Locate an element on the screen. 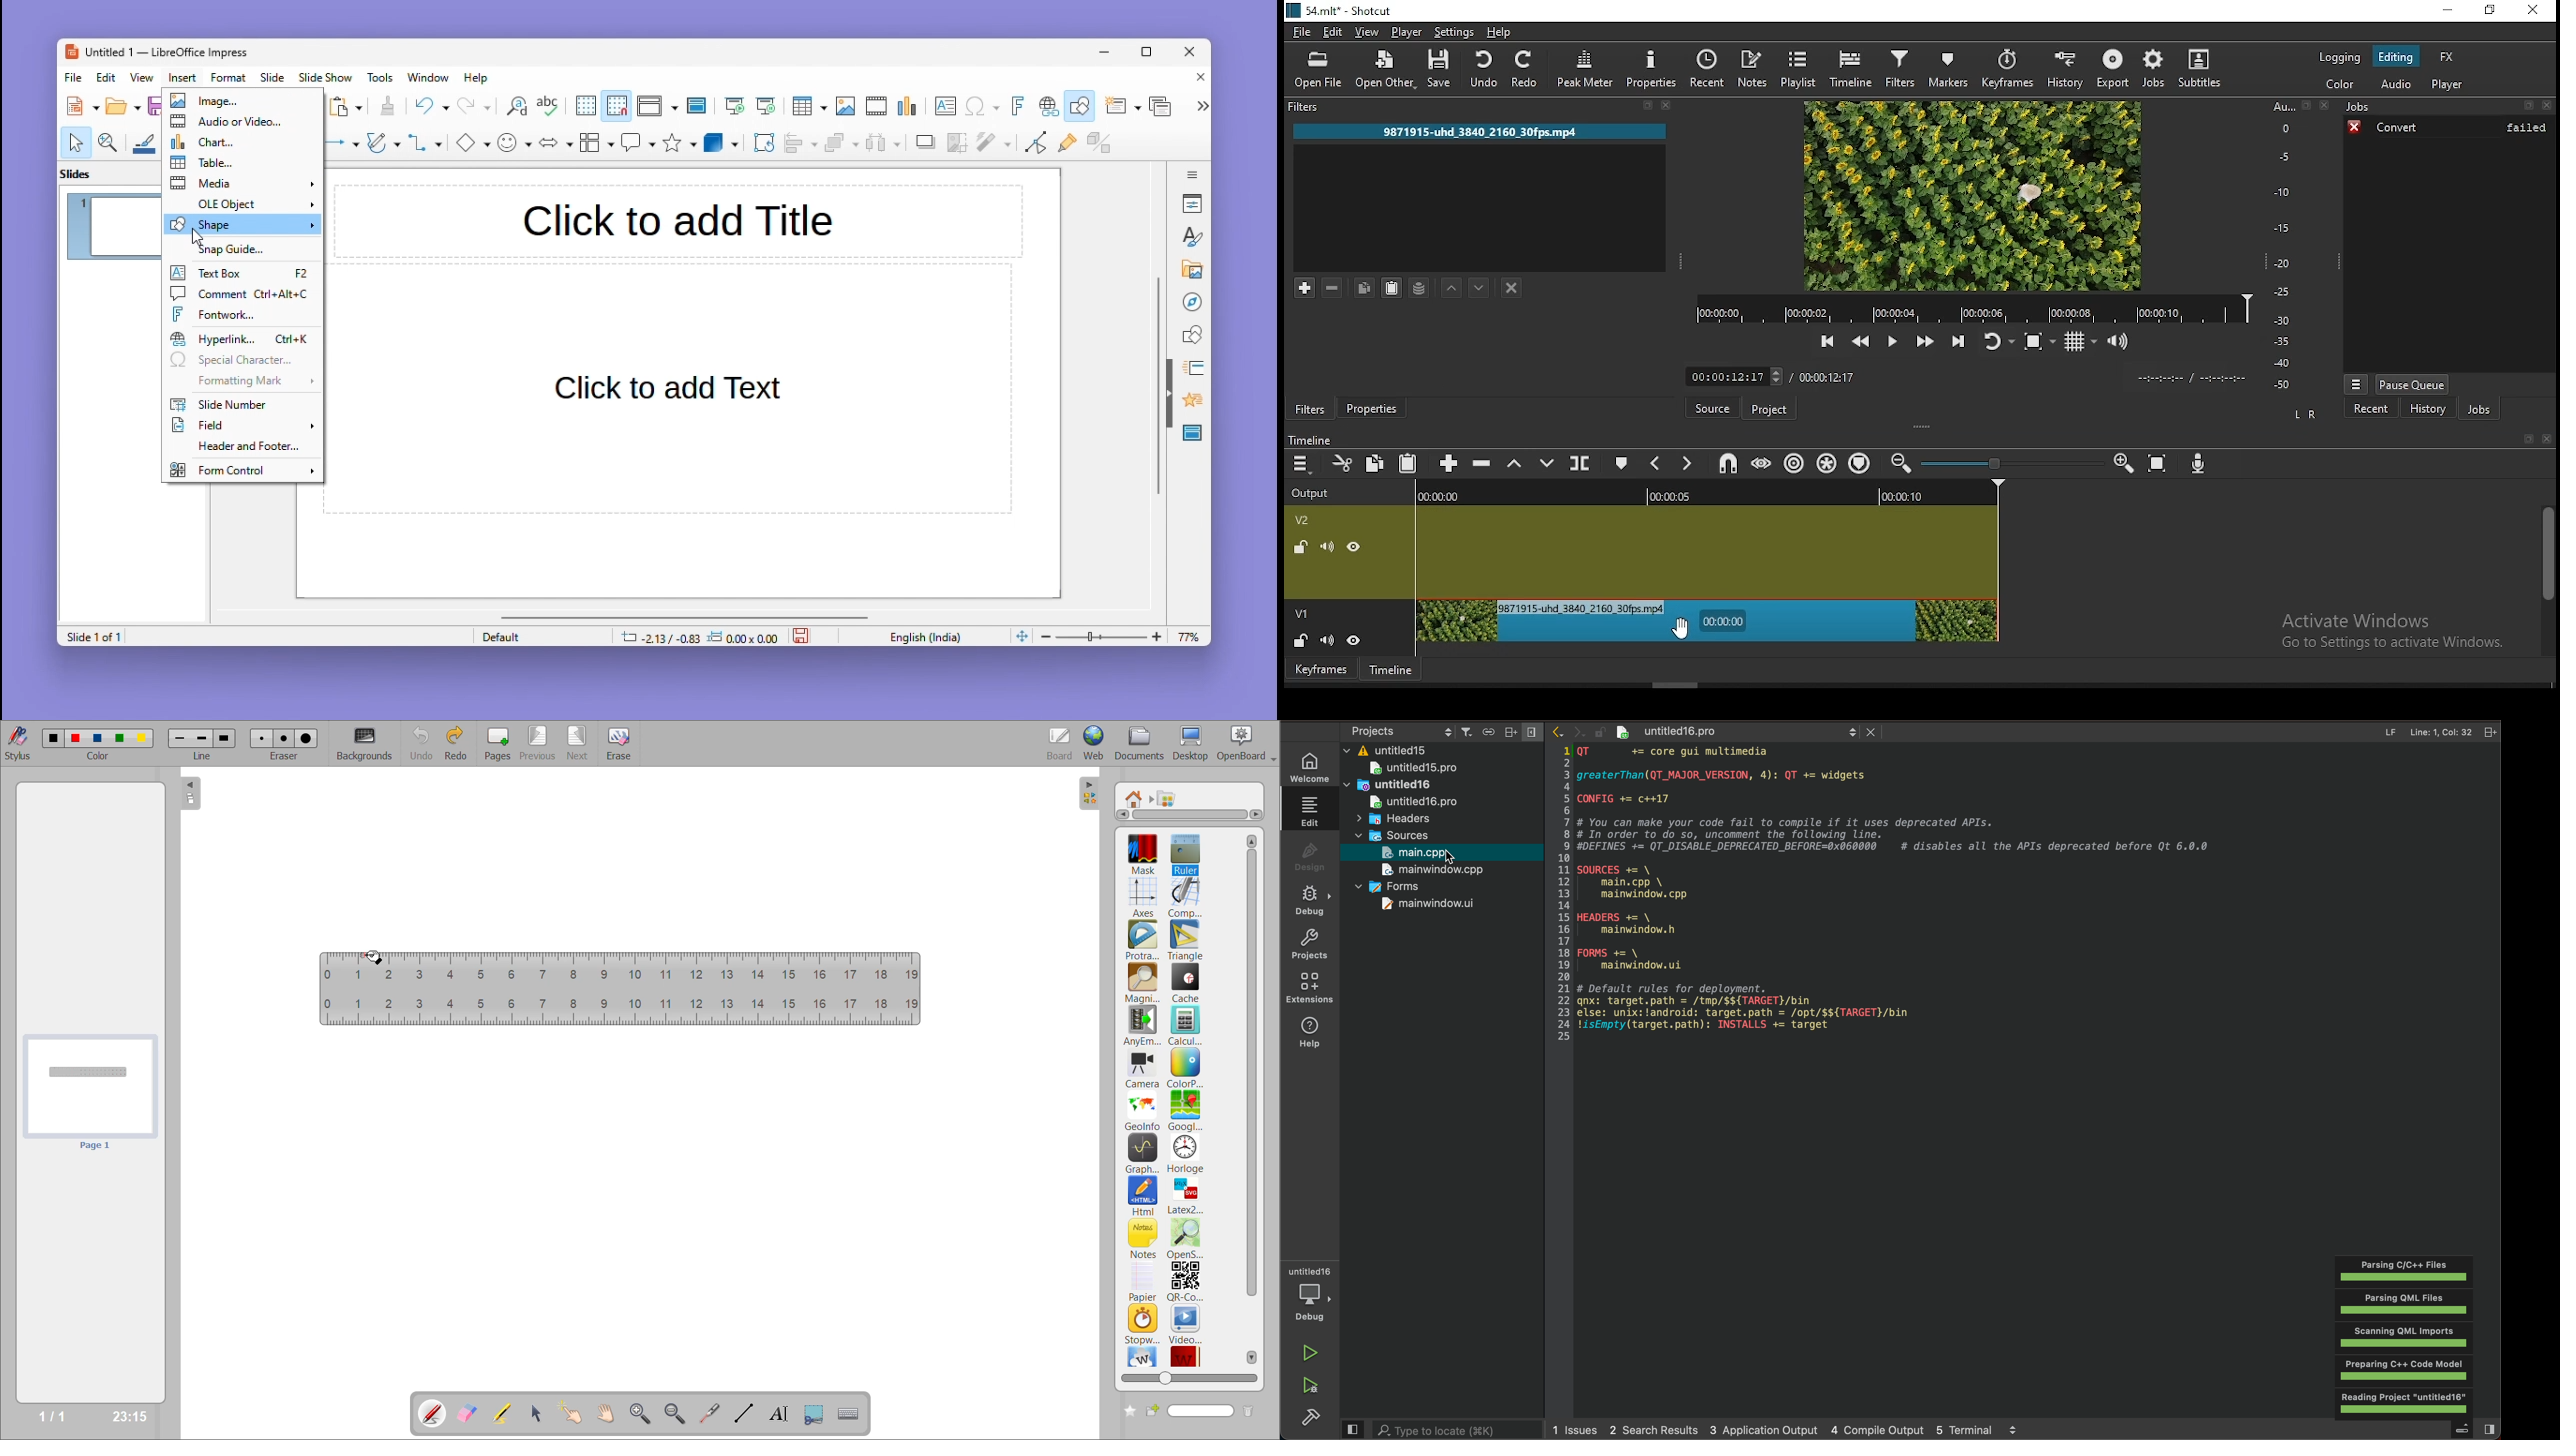  timeline is located at coordinates (1853, 70).